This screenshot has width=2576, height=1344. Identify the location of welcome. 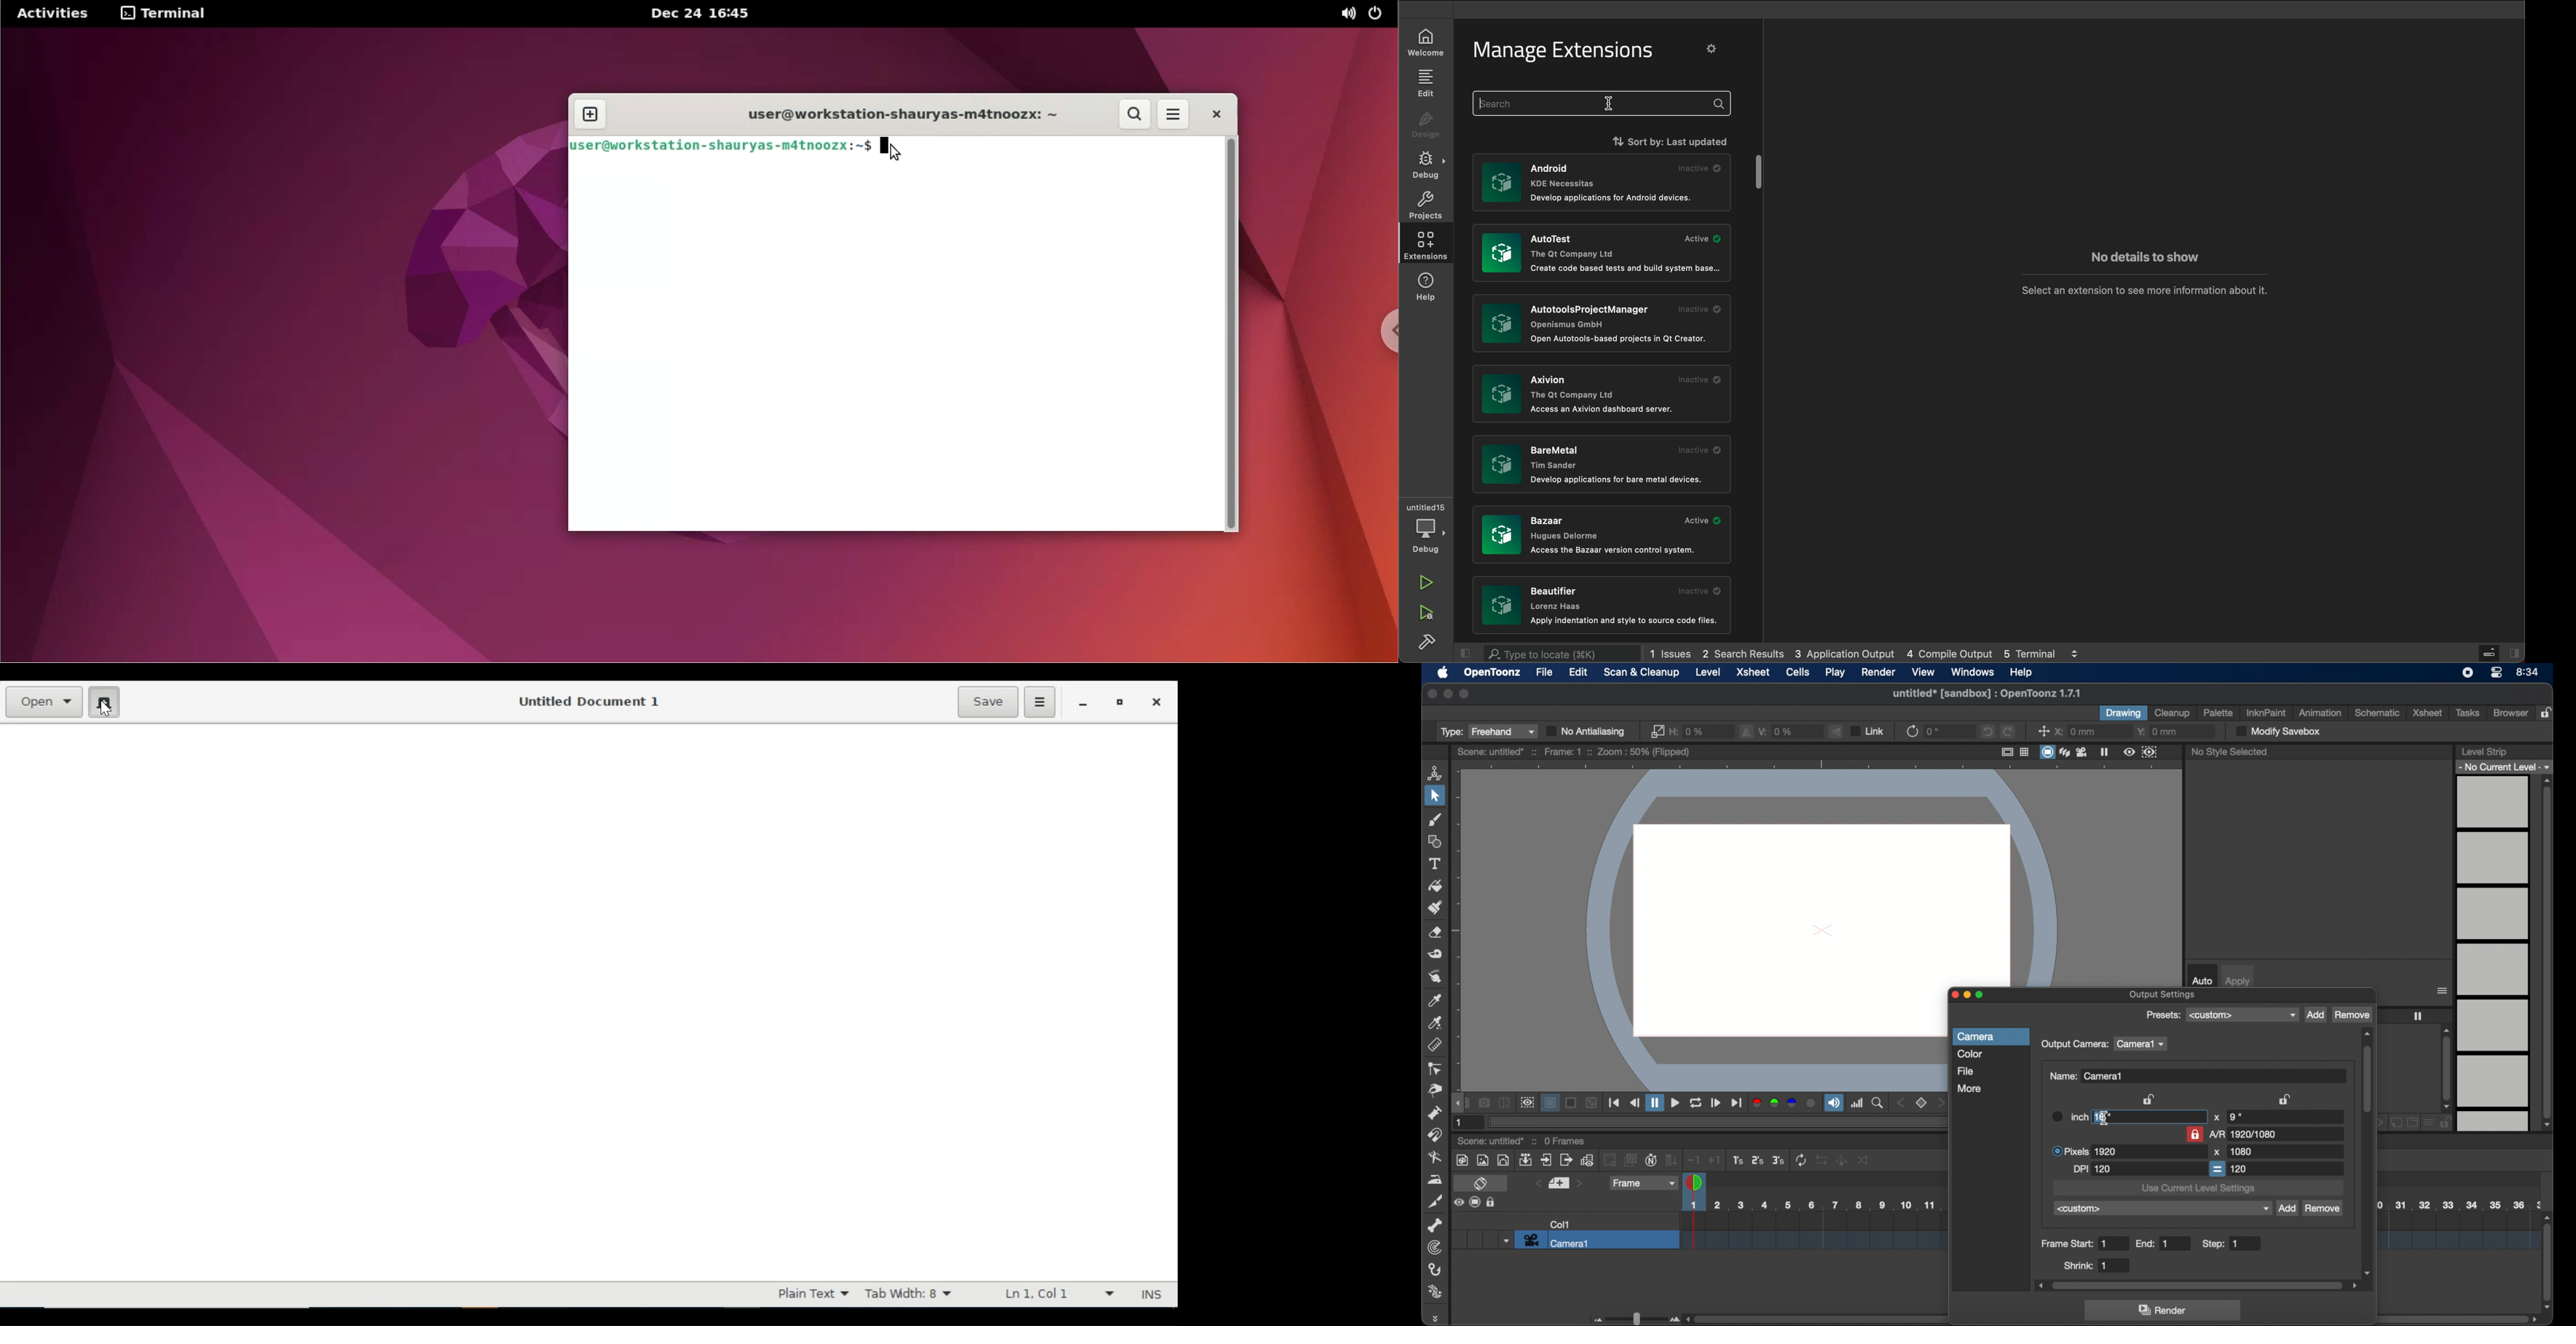
(1422, 45).